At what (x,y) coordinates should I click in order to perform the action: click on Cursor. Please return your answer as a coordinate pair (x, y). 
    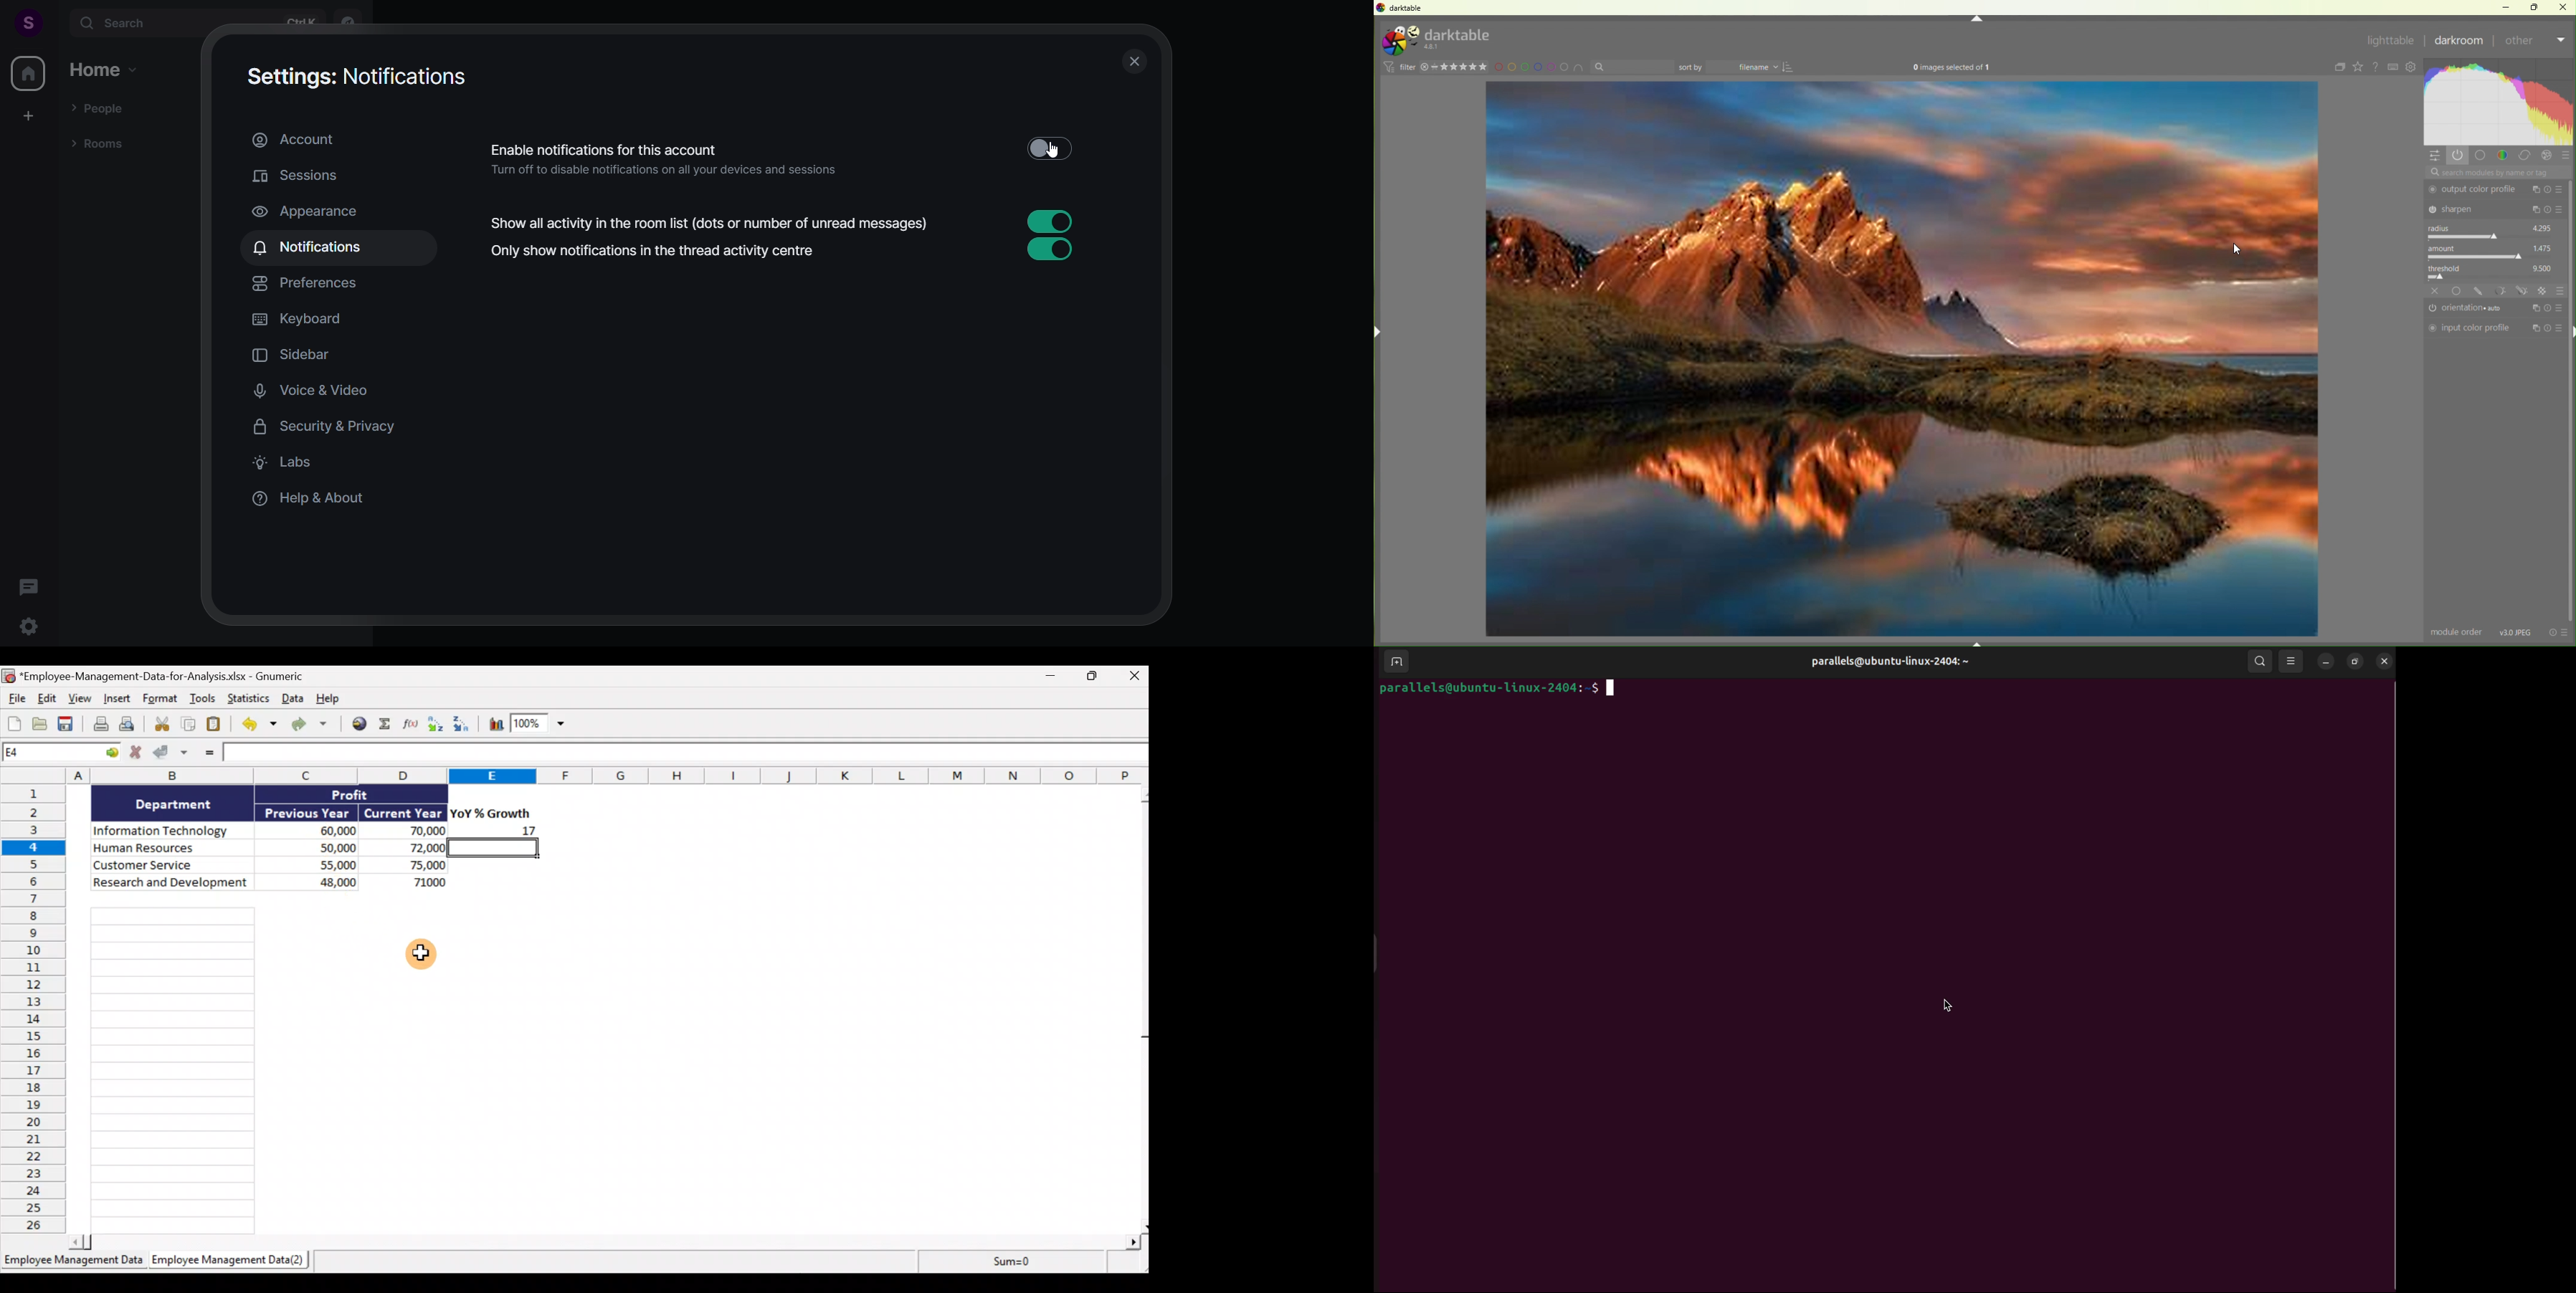
    Looking at the image, I should click on (426, 950).